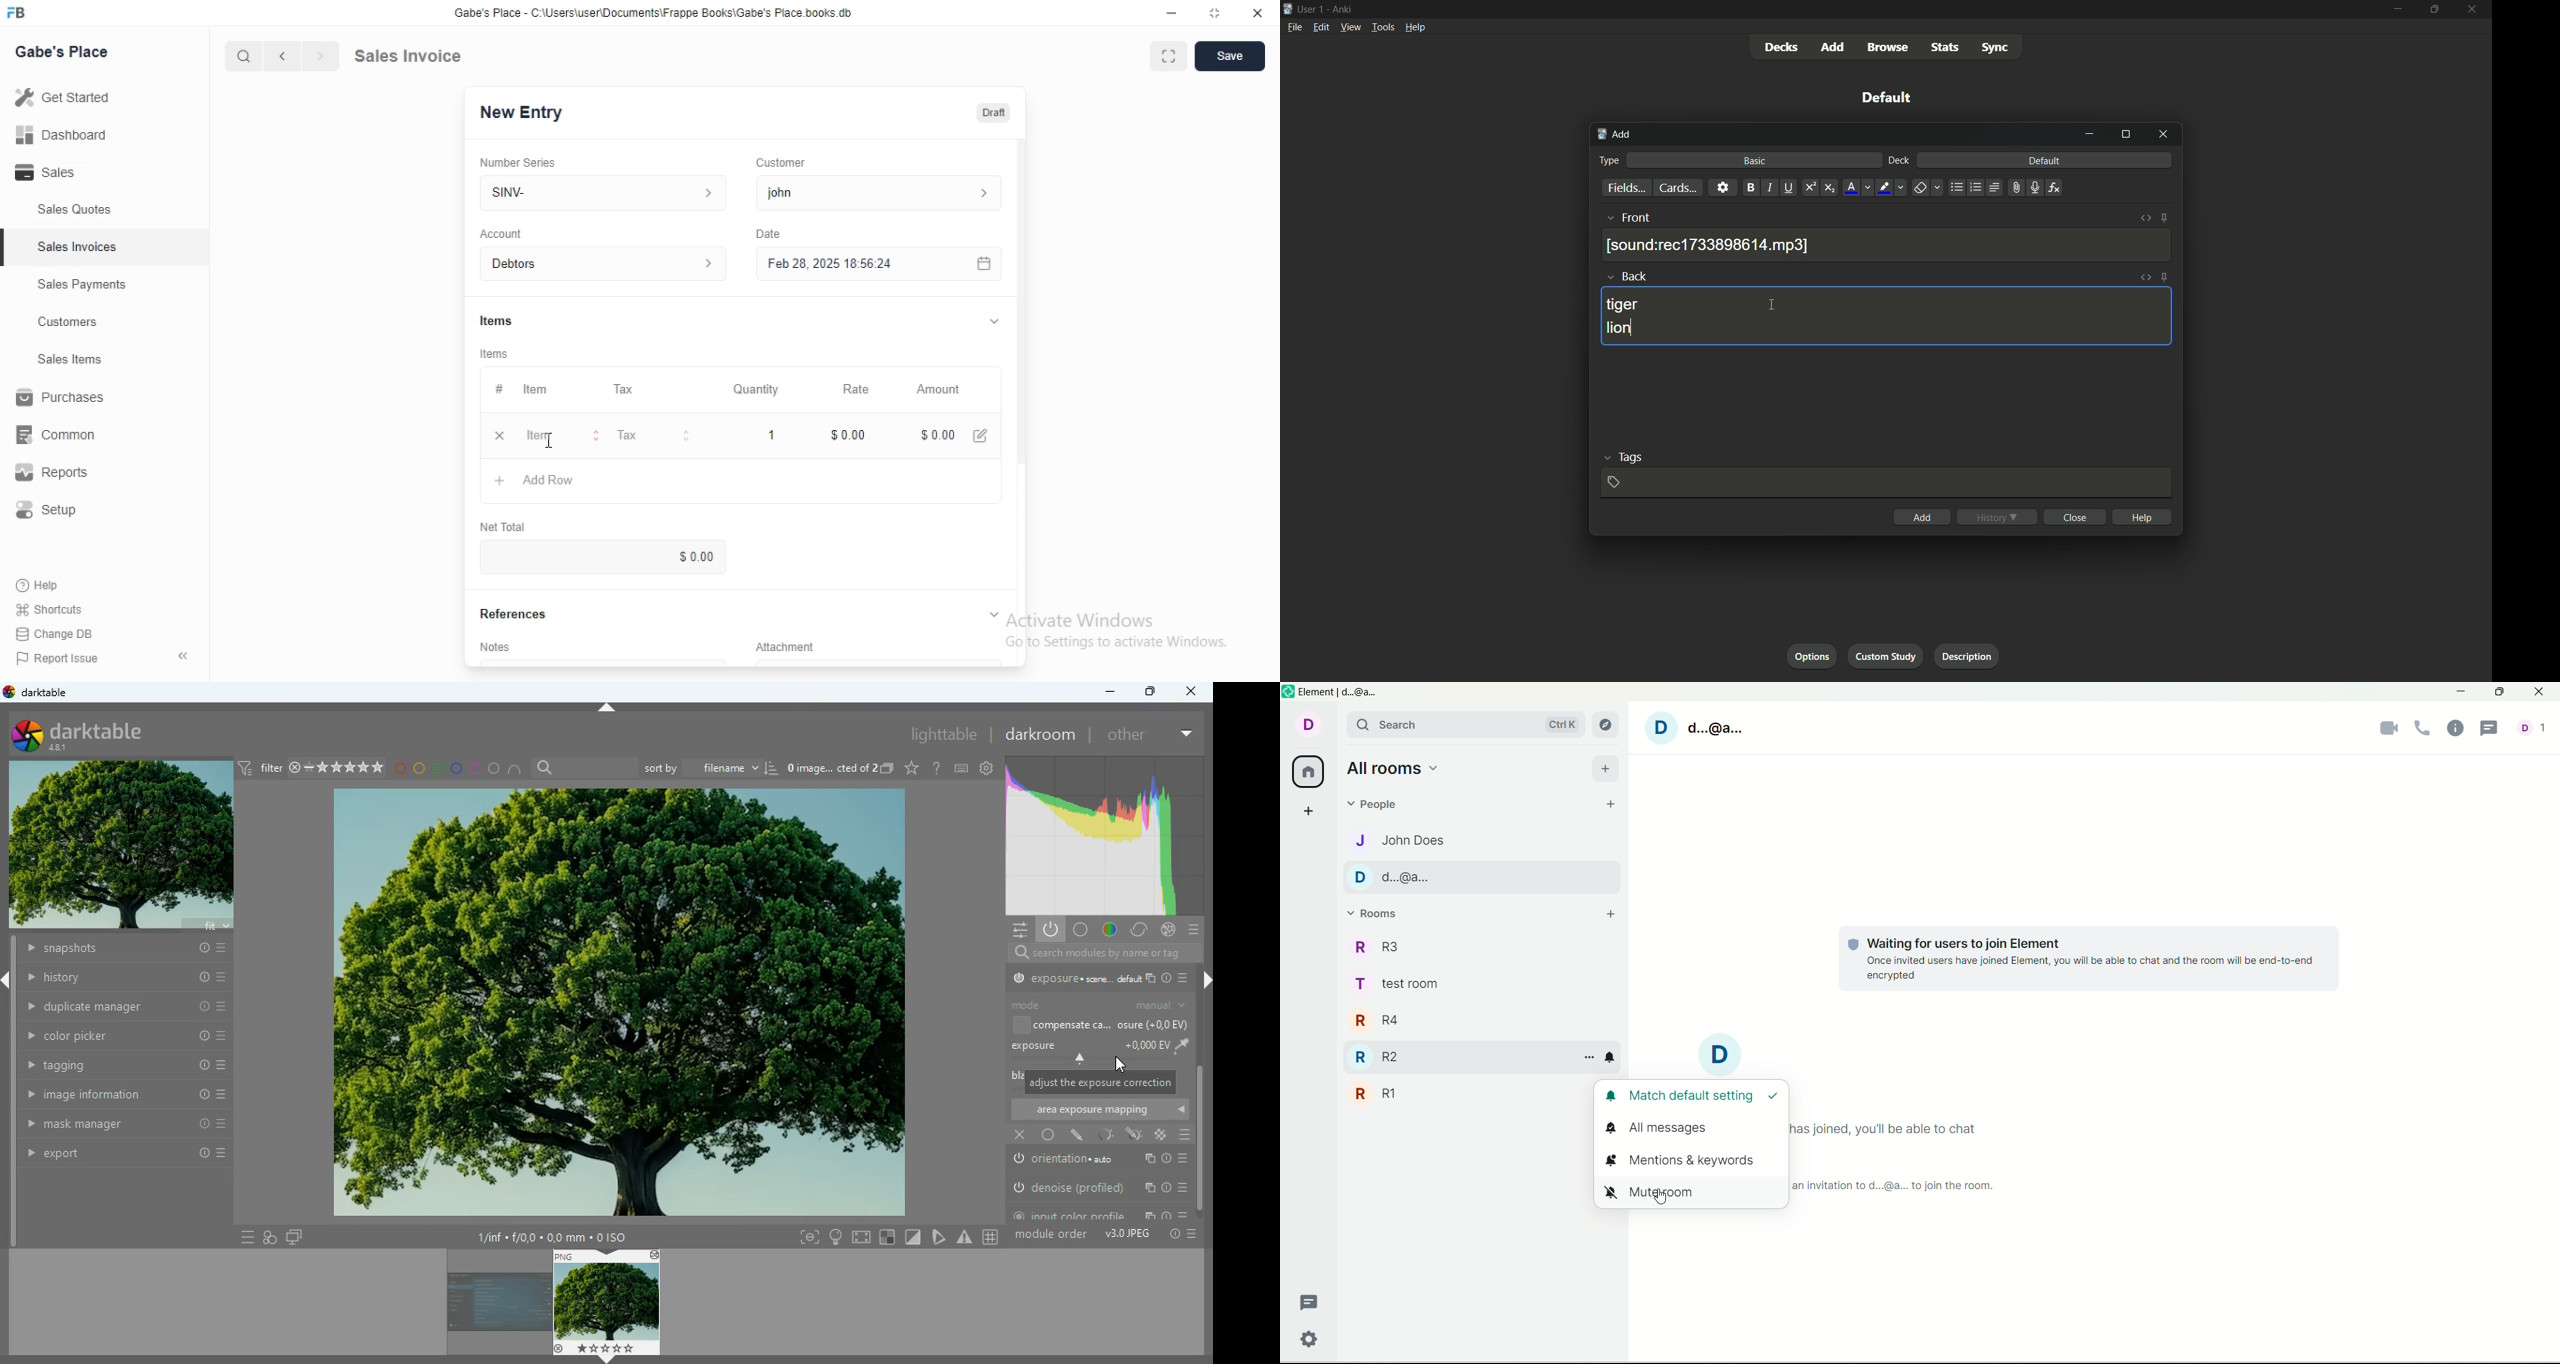 The height and width of the screenshot is (1372, 2576). What do you see at coordinates (499, 320) in the screenshot?
I see `` at bounding box center [499, 320].